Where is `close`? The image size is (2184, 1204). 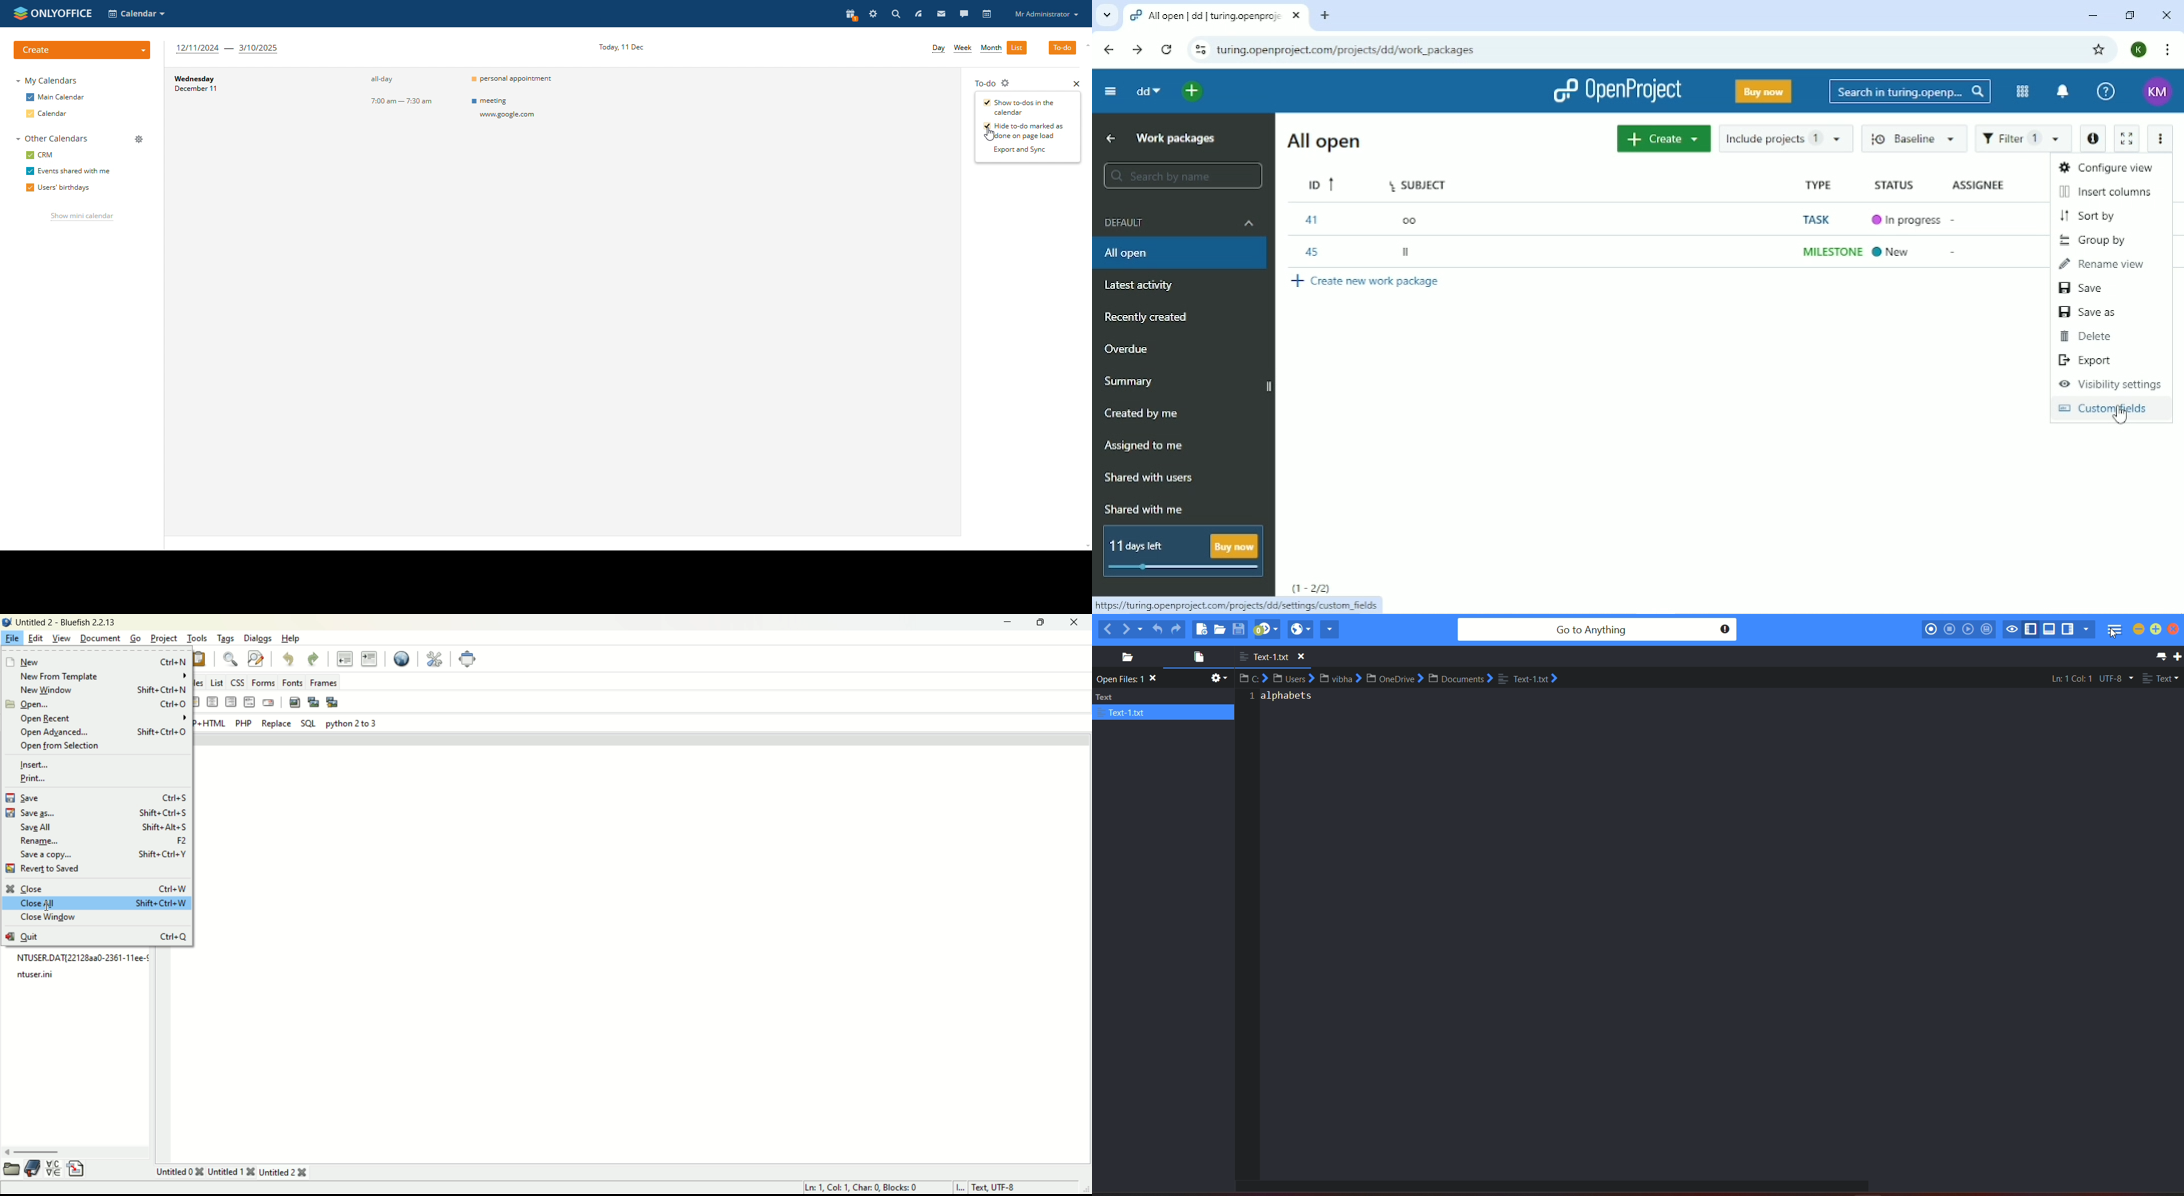
close is located at coordinates (1076, 84).